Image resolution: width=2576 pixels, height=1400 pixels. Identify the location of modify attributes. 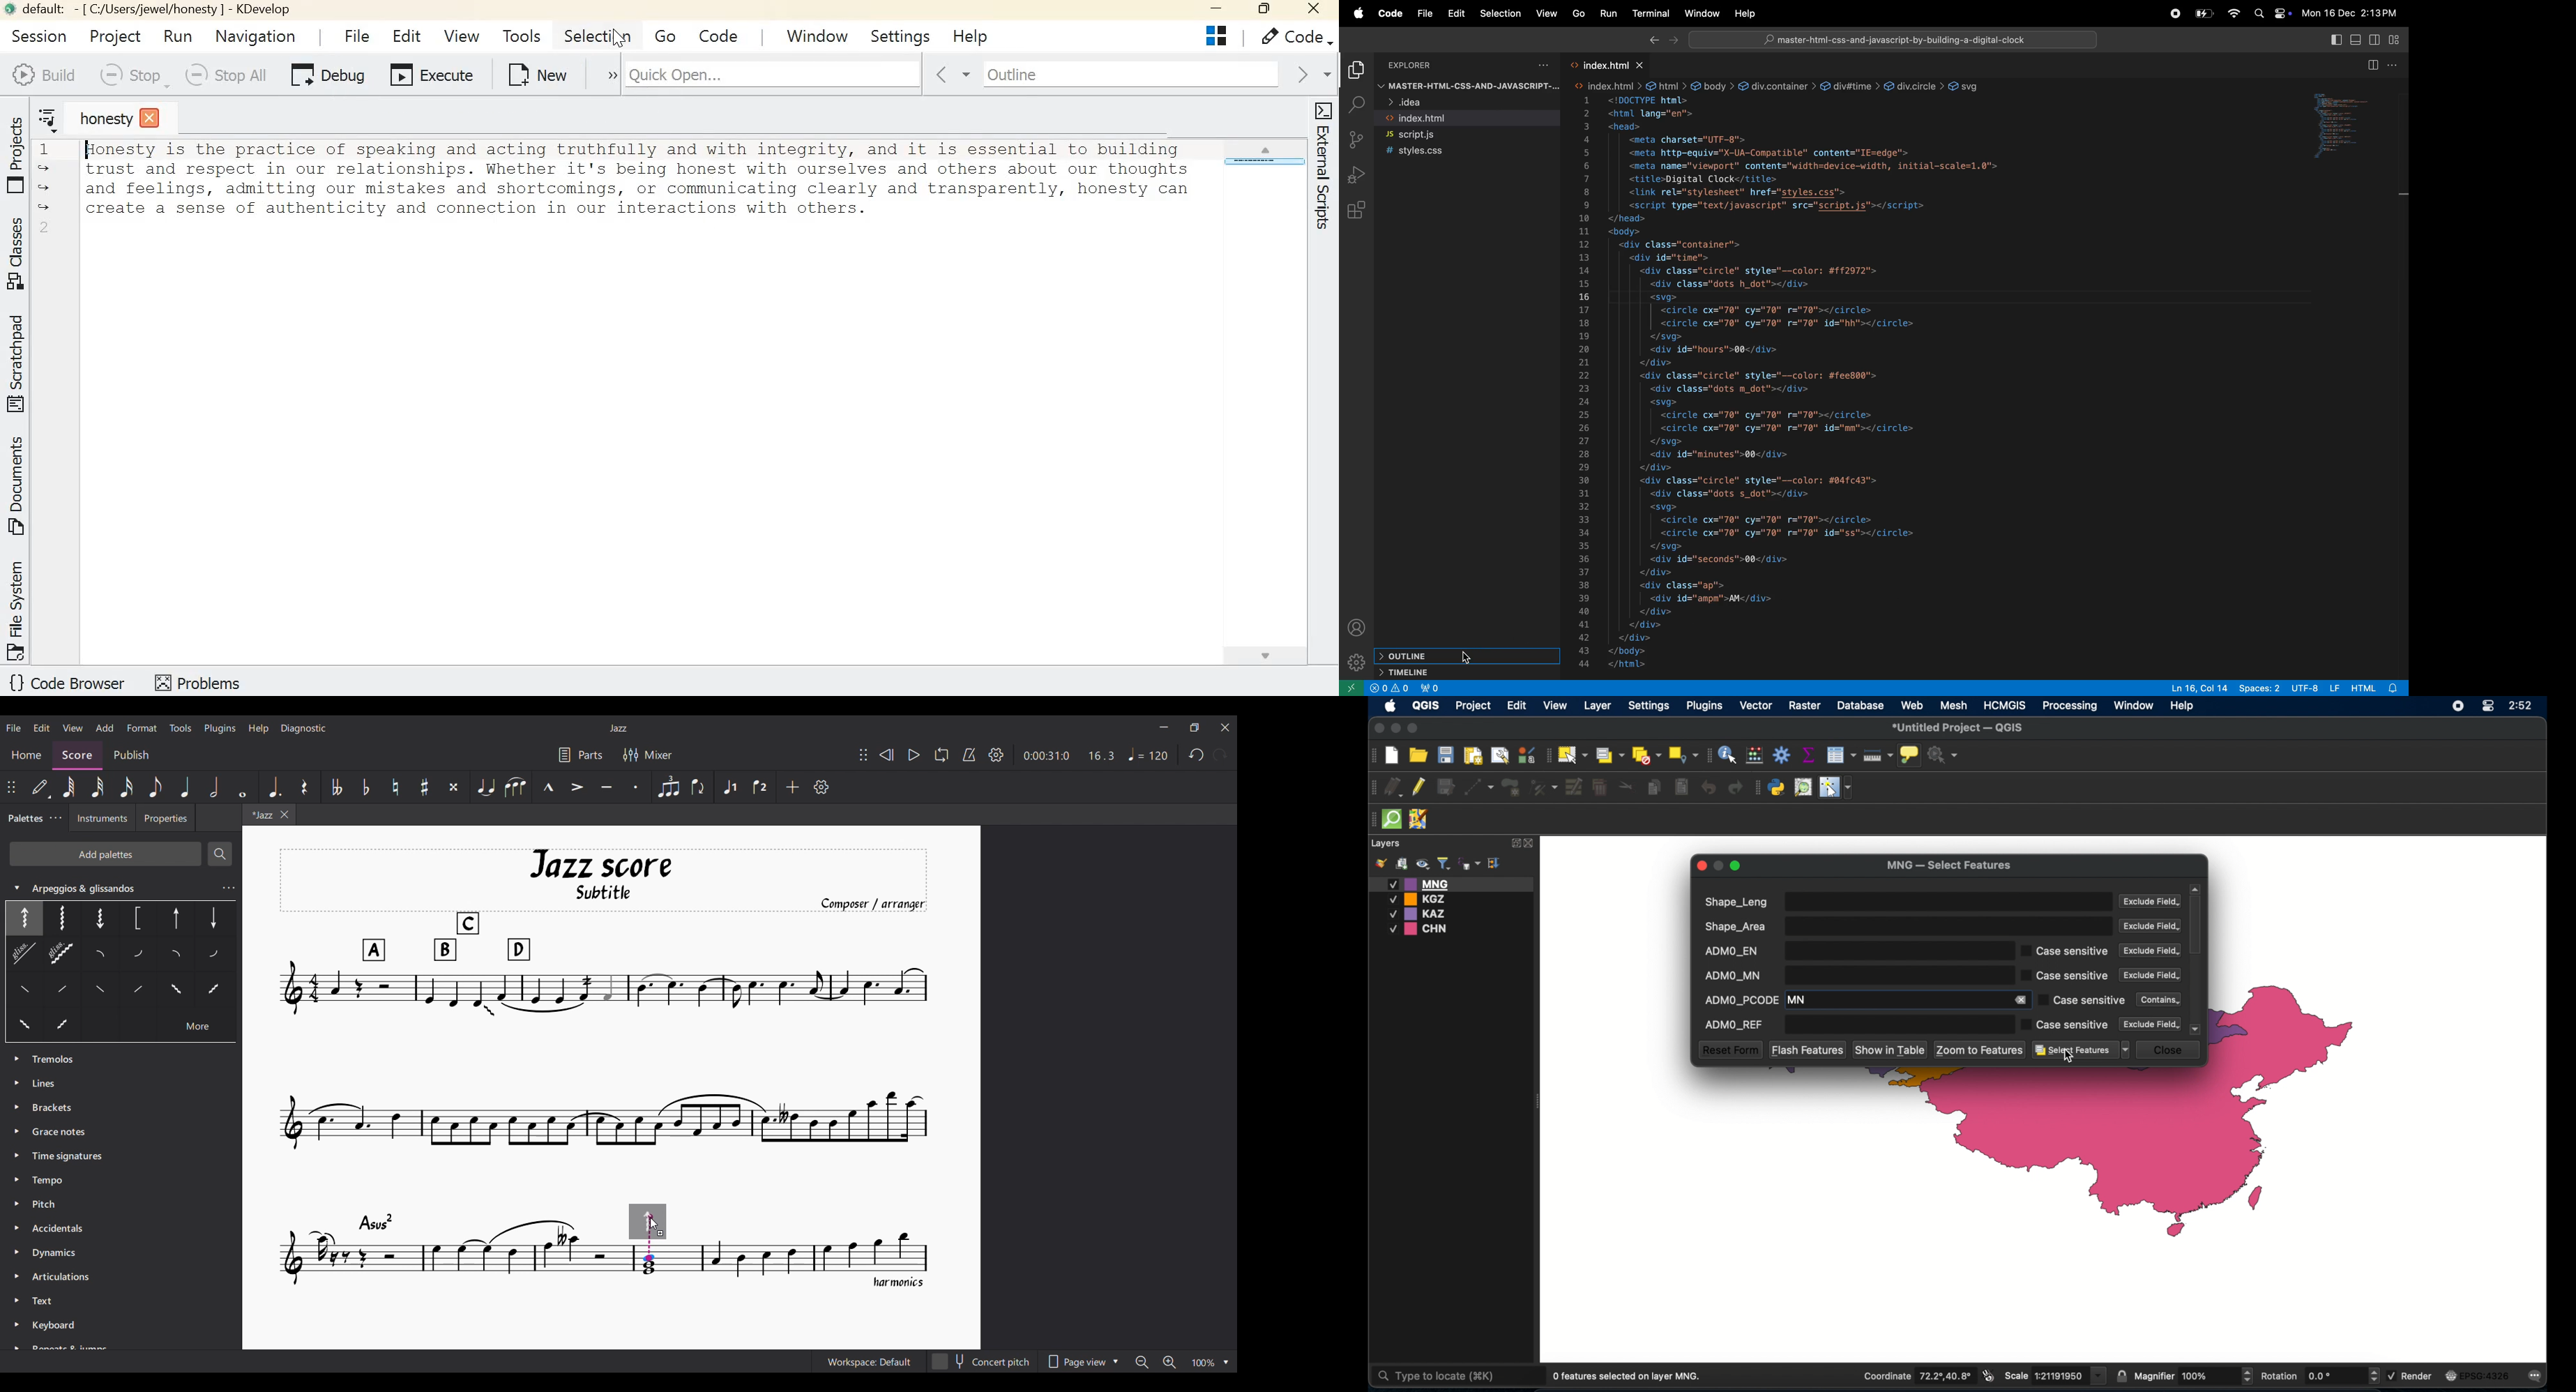
(1574, 788).